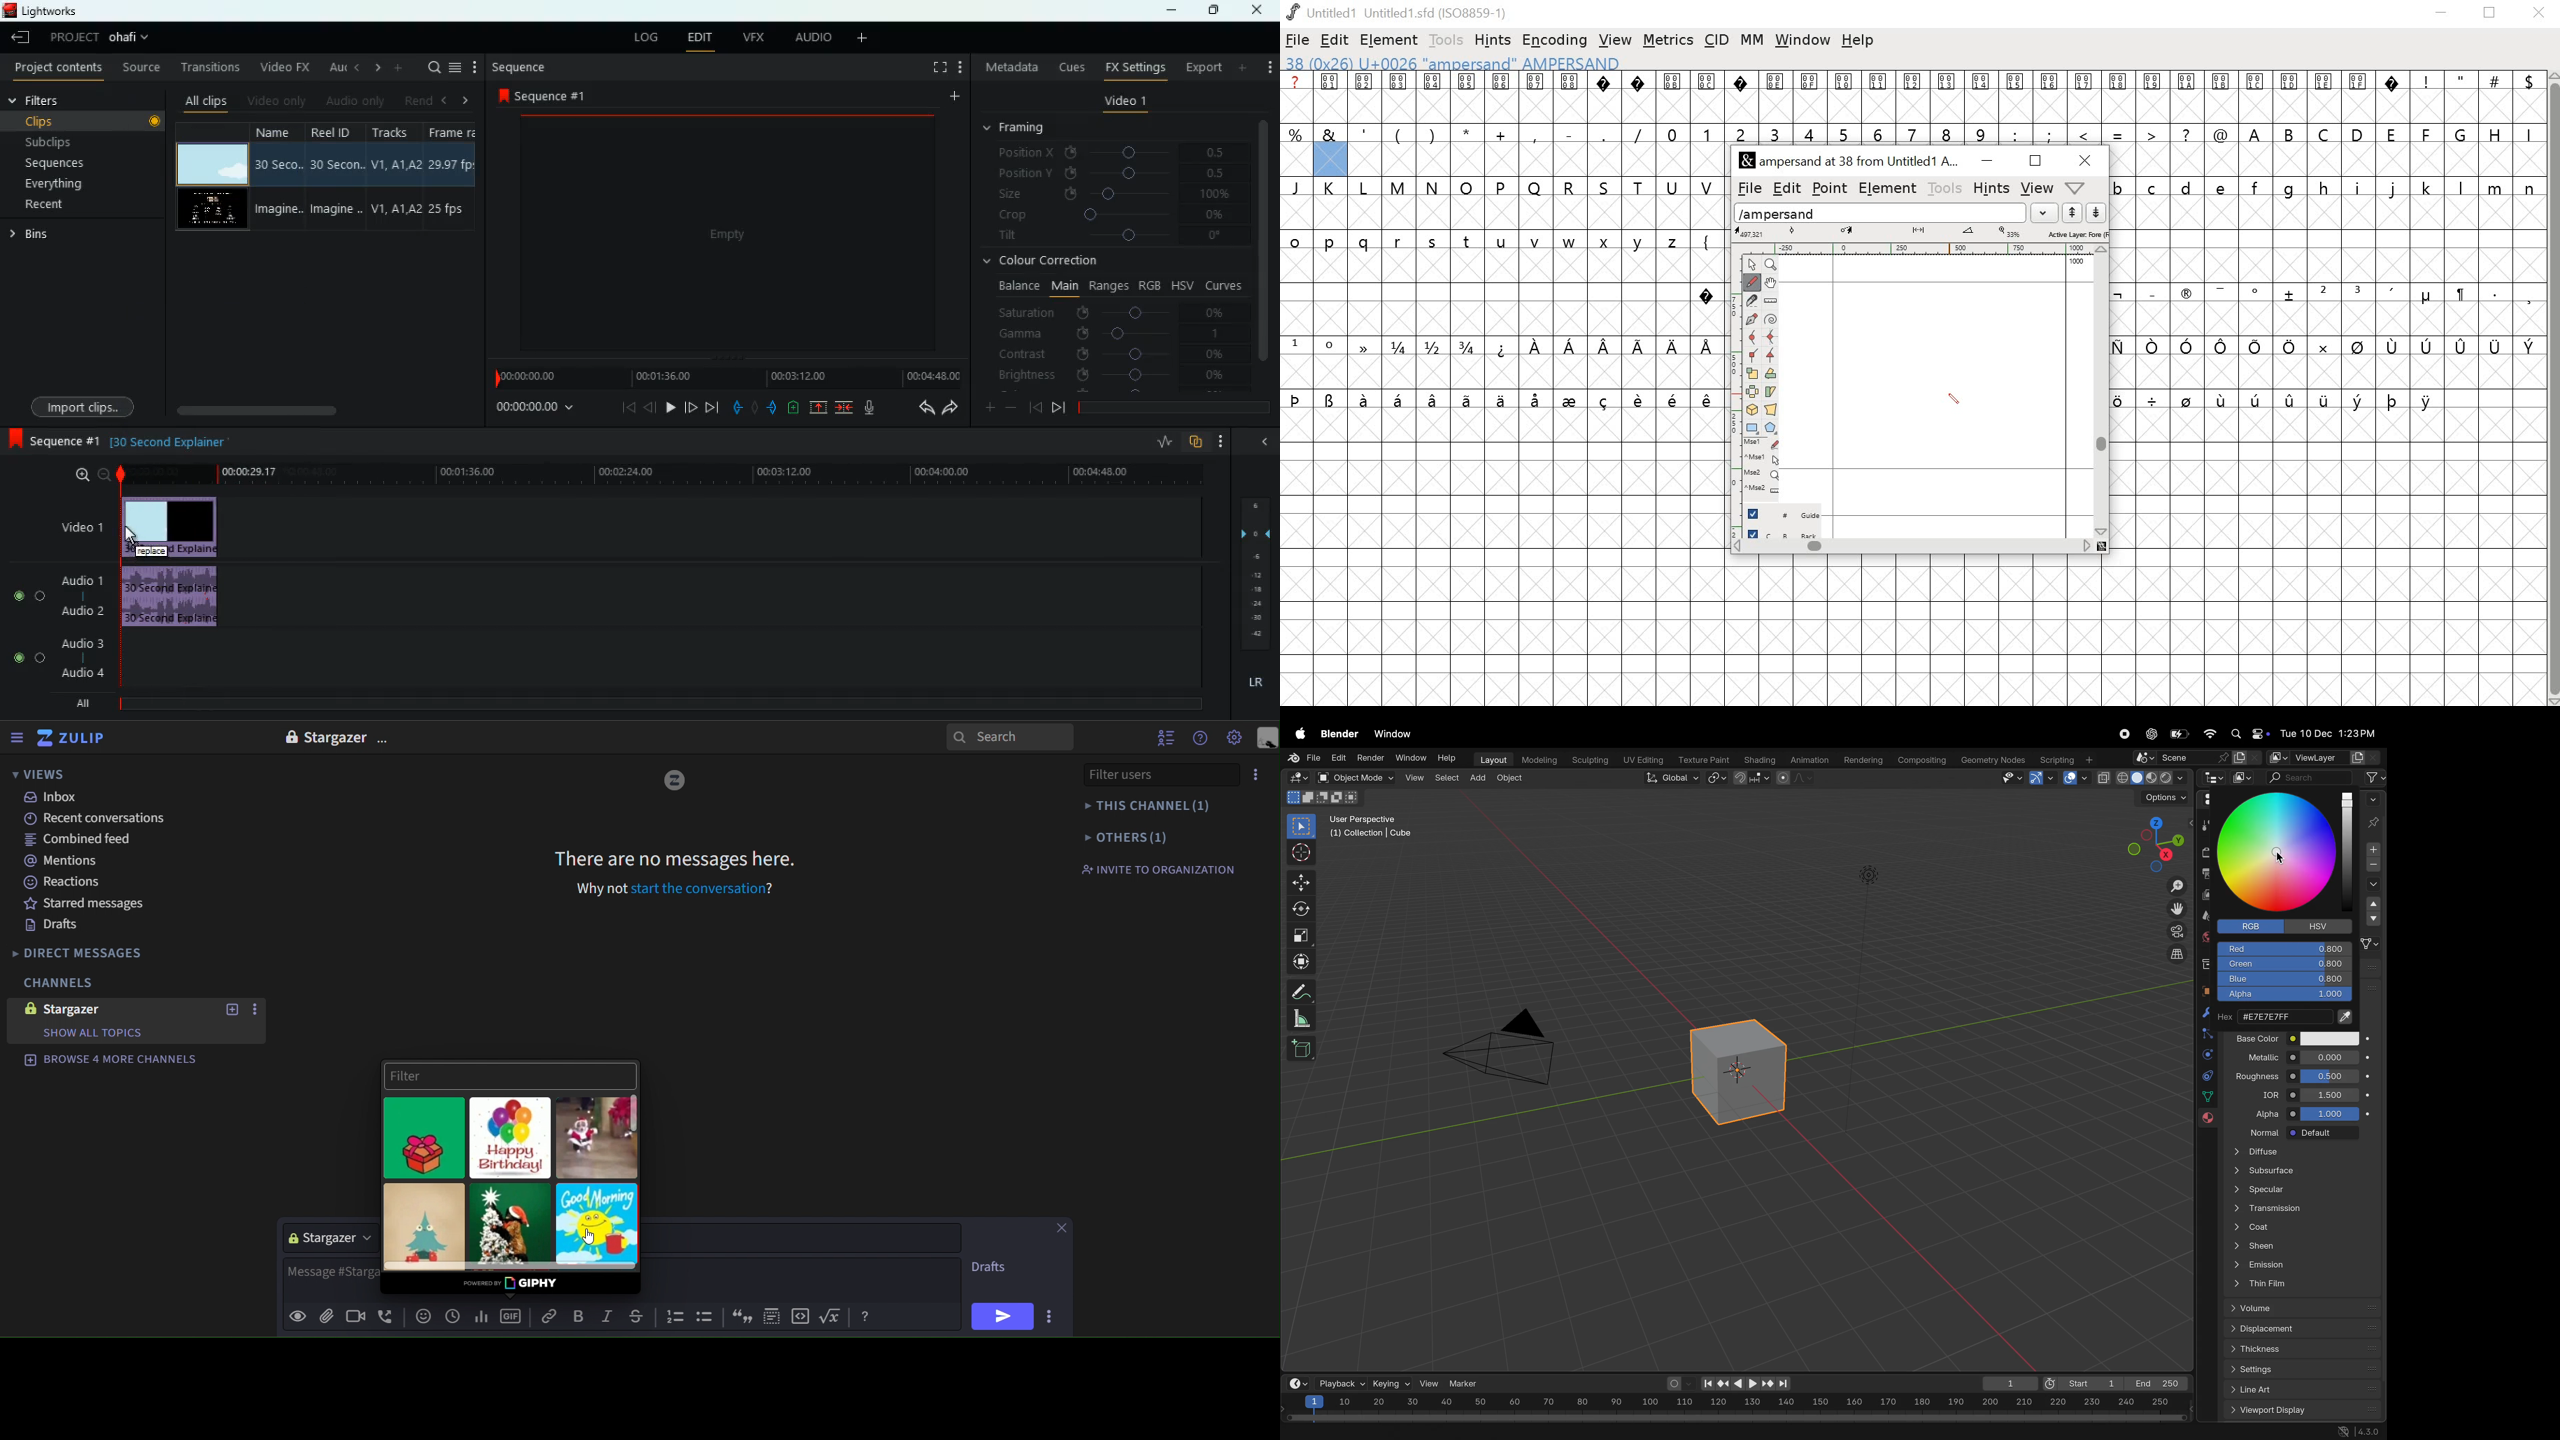 The width and height of the screenshot is (2576, 1456). What do you see at coordinates (2209, 1097) in the screenshot?
I see `` at bounding box center [2209, 1097].